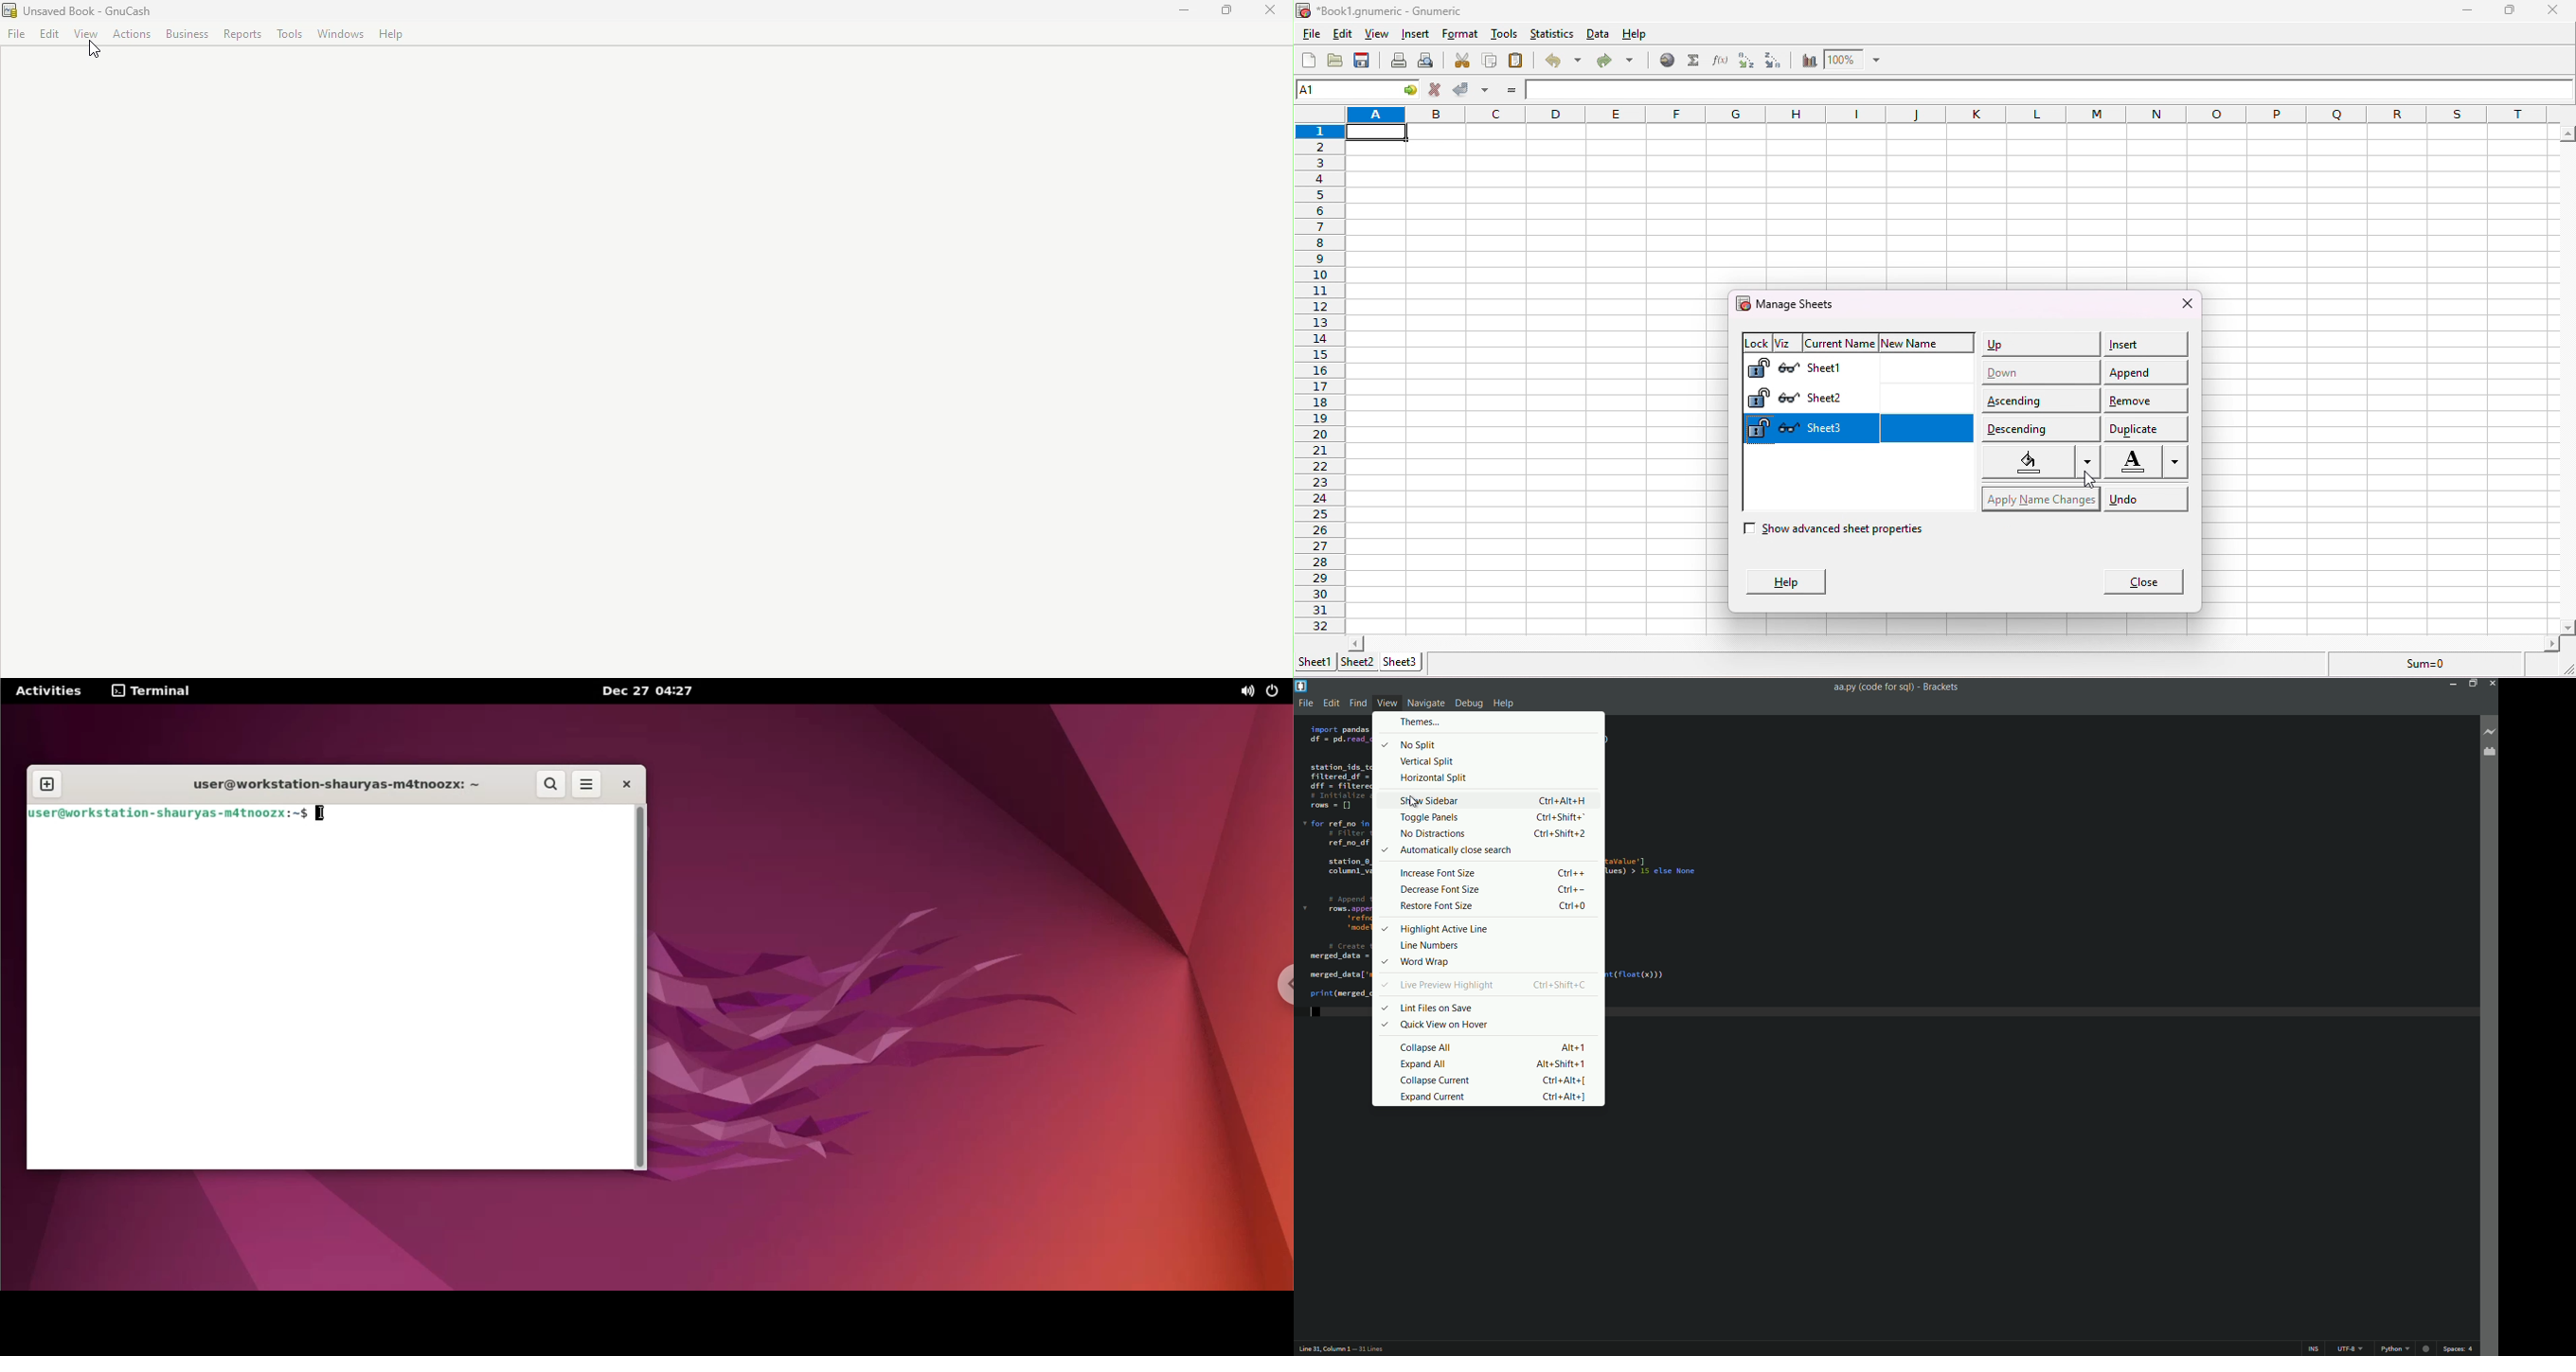  Describe the element at coordinates (1859, 60) in the screenshot. I see `zoom` at that location.